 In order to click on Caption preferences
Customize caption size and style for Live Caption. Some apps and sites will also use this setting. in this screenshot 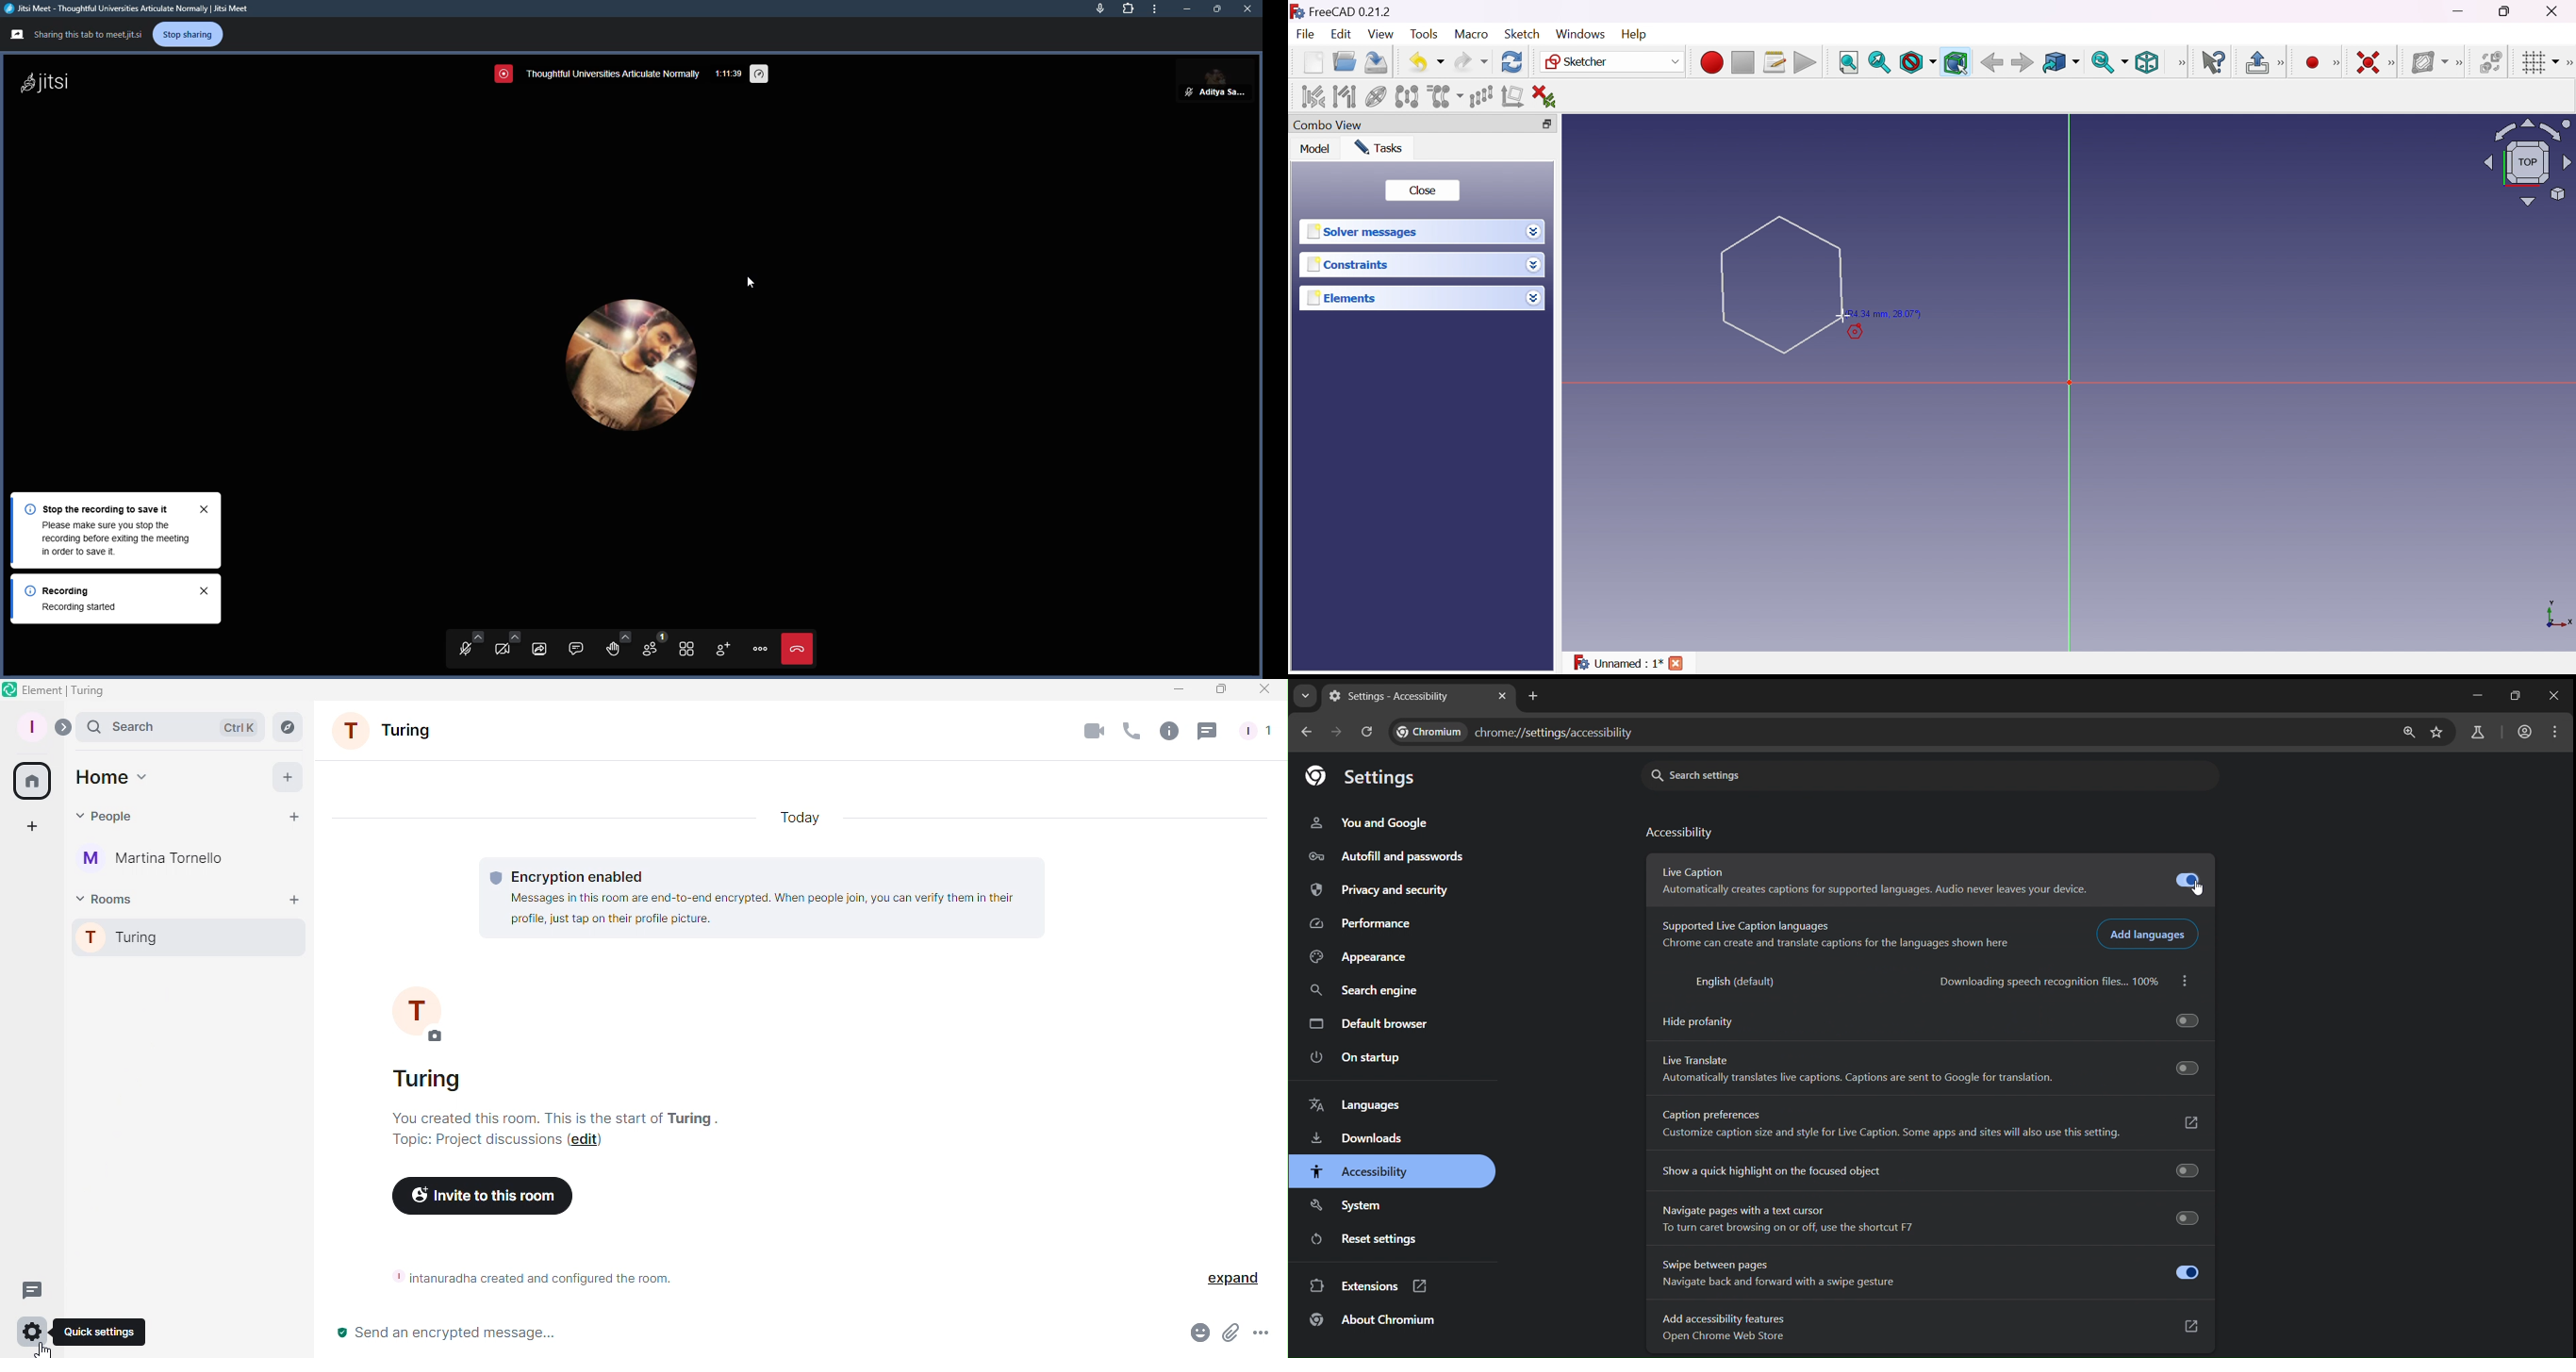, I will do `click(1929, 1124)`.